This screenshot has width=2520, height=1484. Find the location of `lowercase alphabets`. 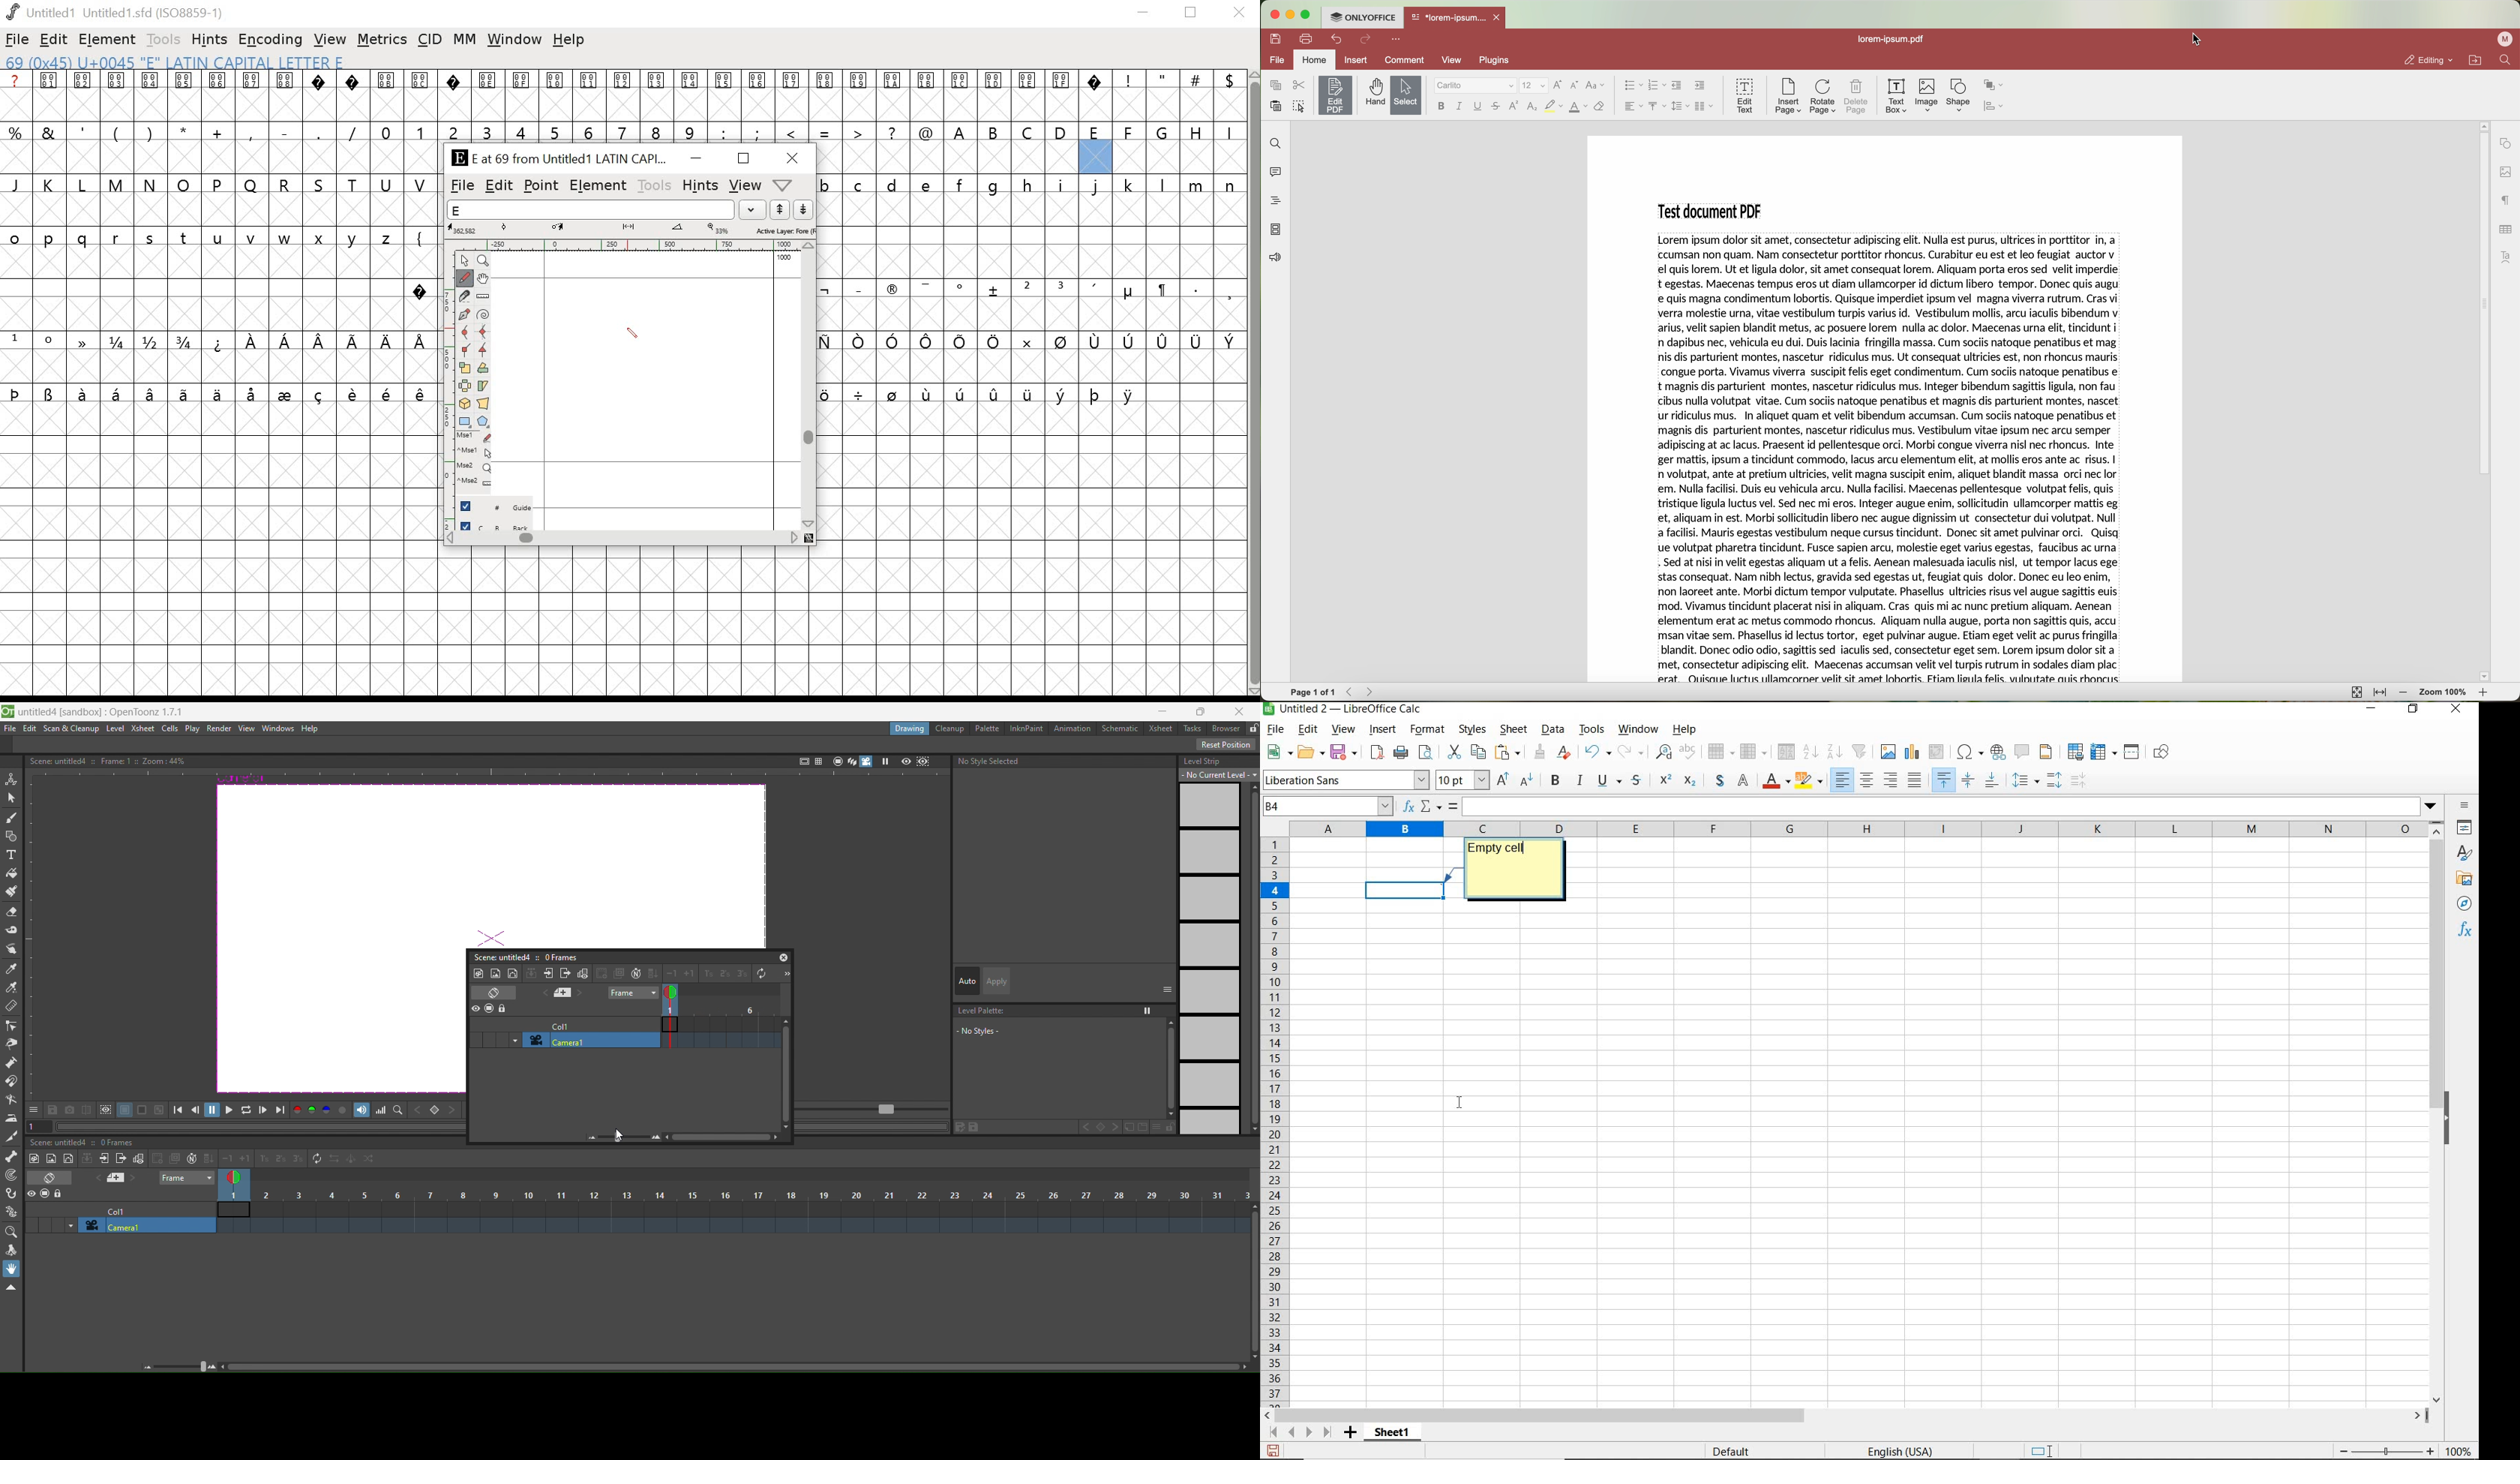

lowercase alphabets is located at coordinates (1027, 185).